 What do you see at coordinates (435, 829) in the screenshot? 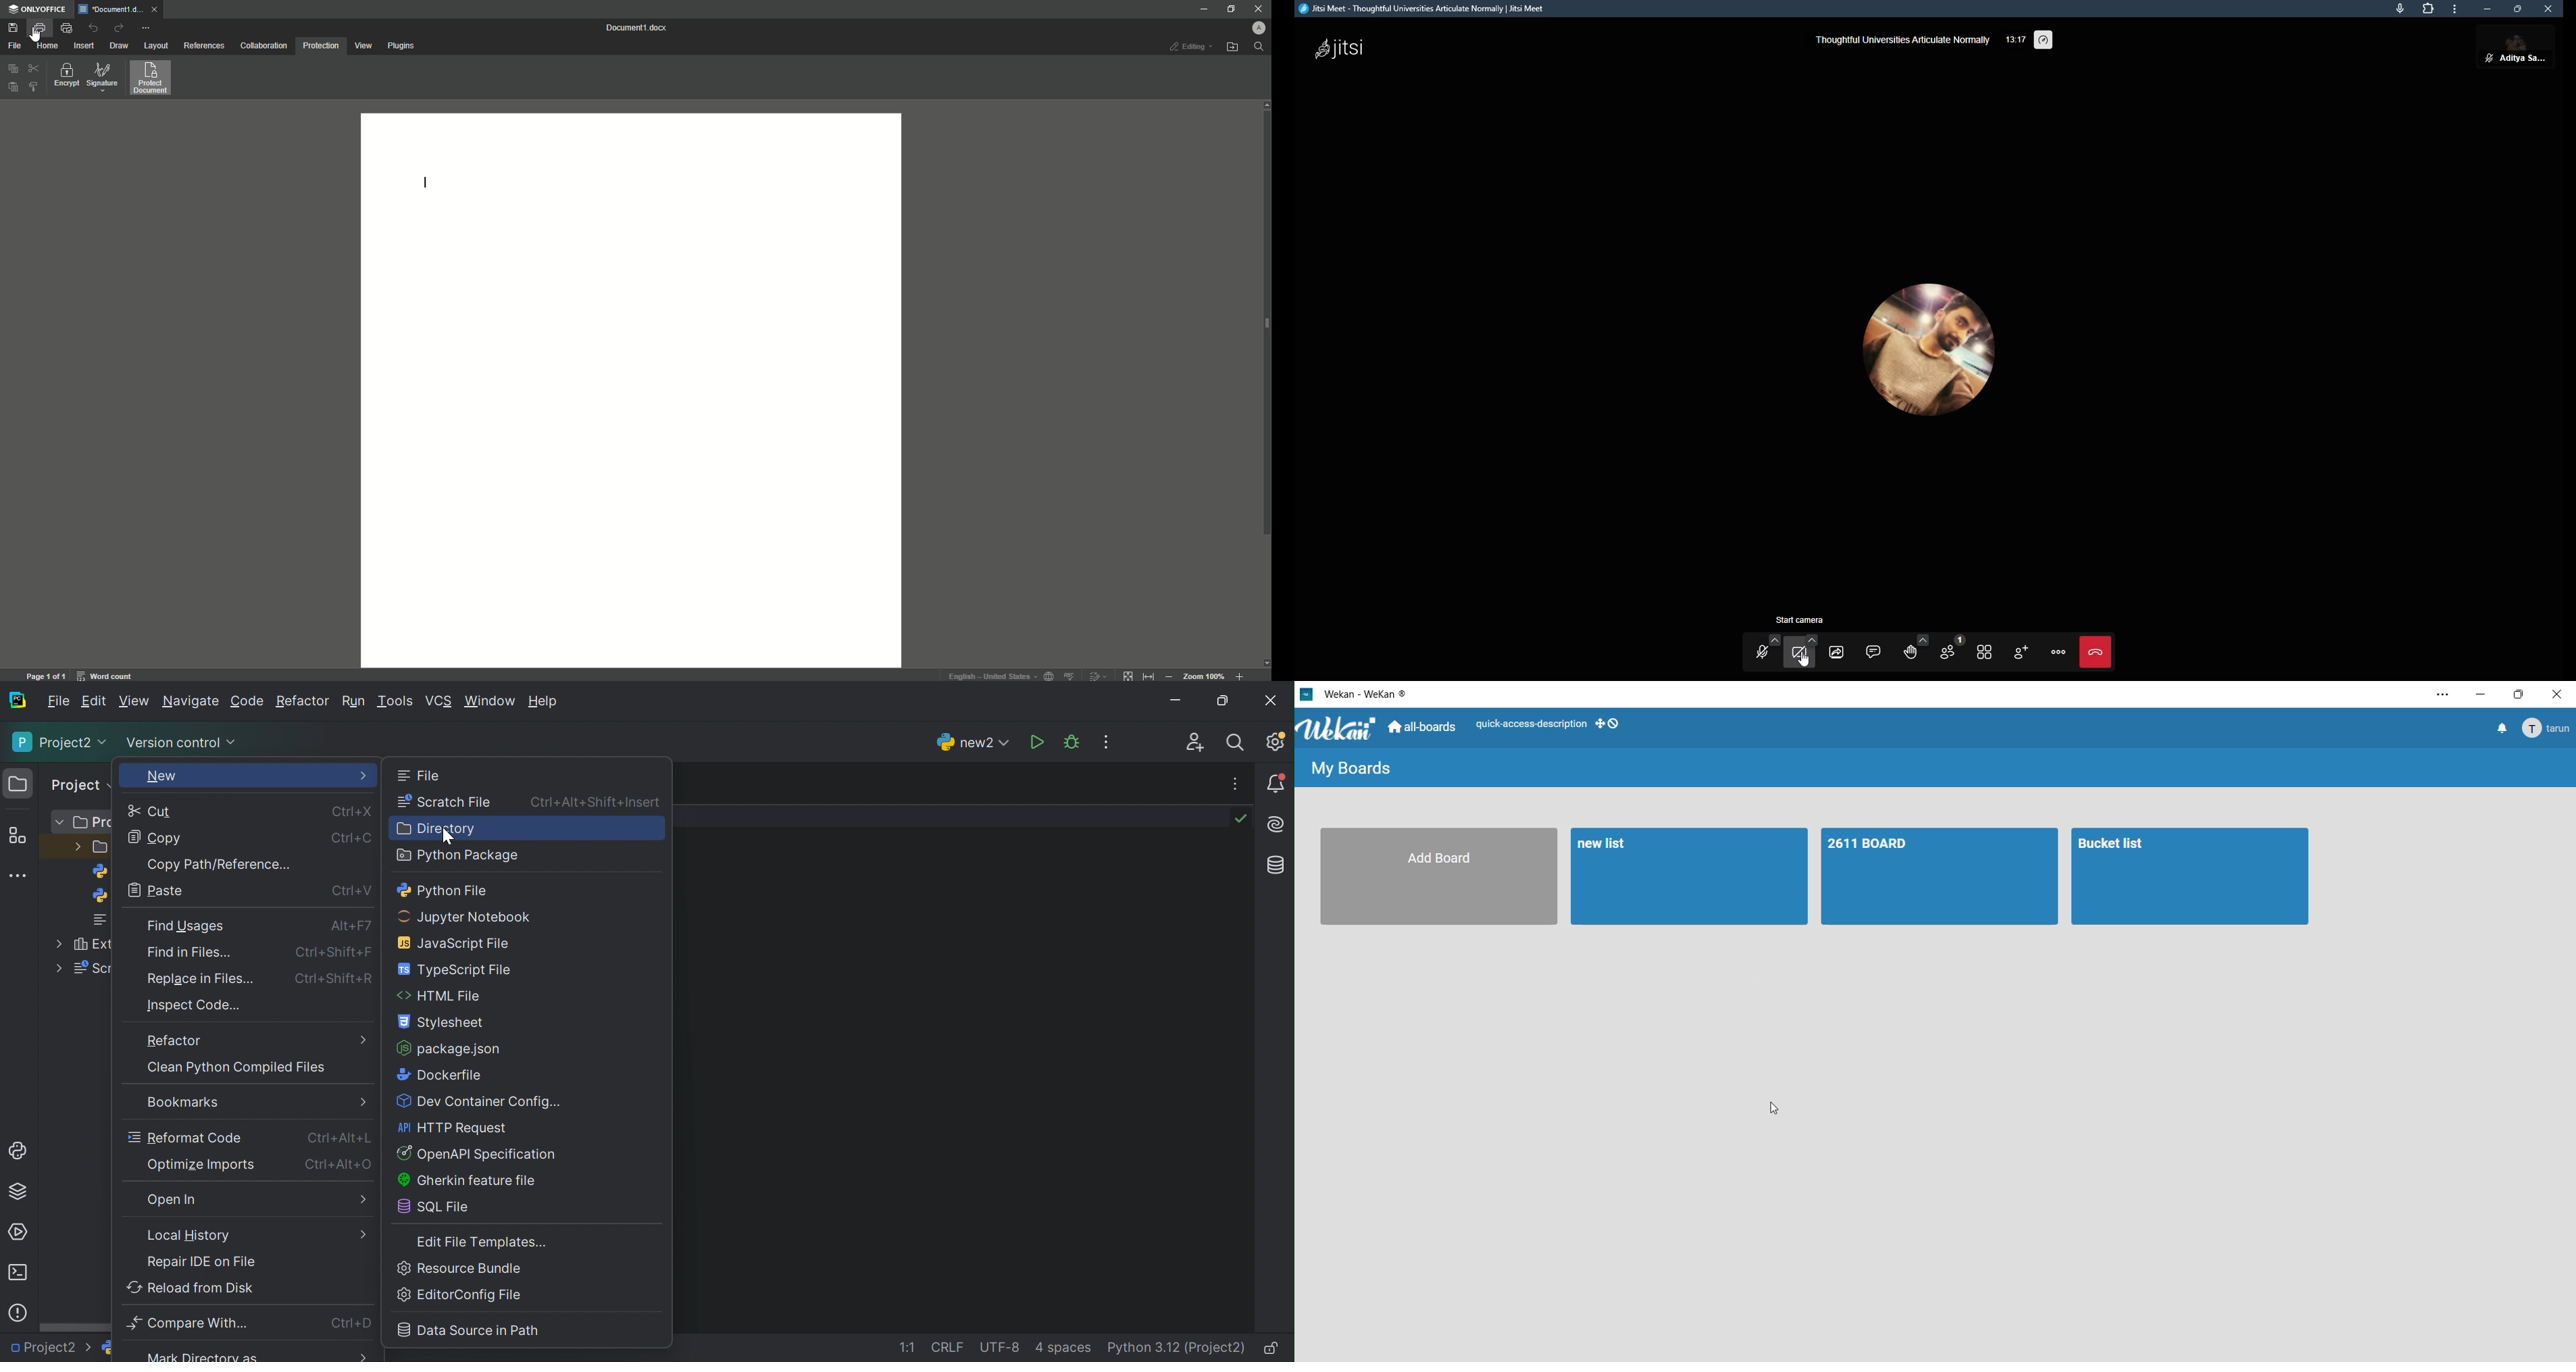
I see `Directory` at bounding box center [435, 829].